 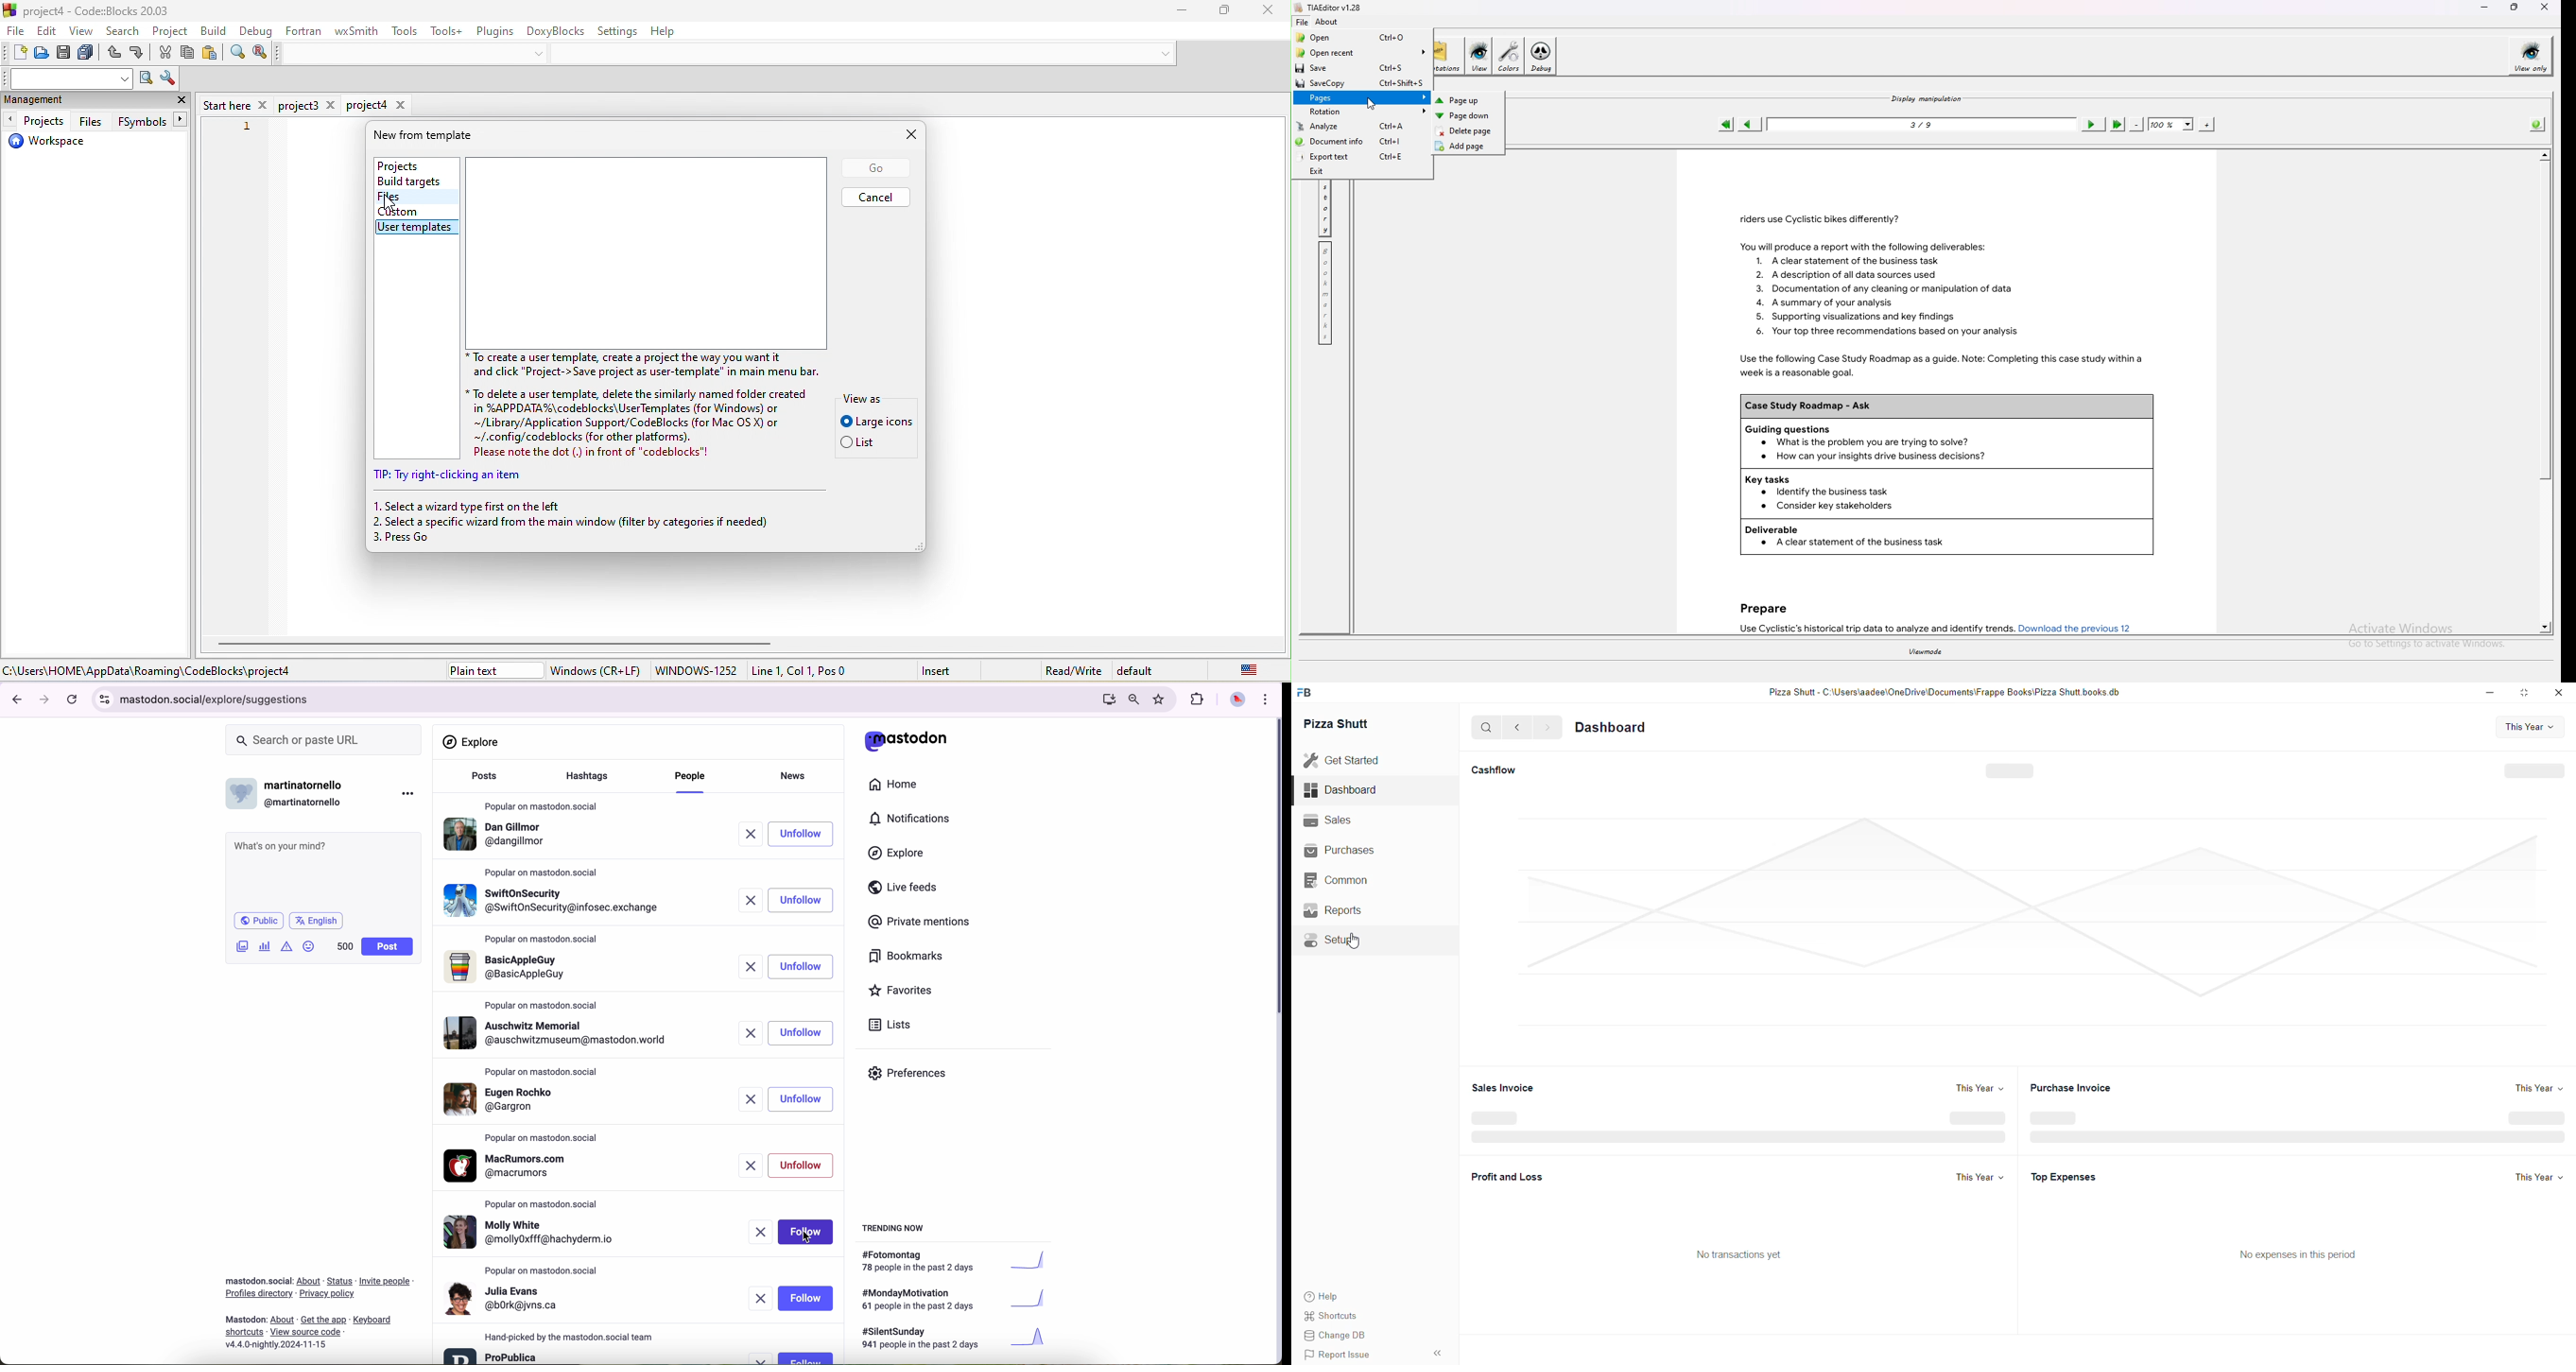 What do you see at coordinates (1494, 1087) in the screenshot?
I see `Sales invoice ` at bounding box center [1494, 1087].